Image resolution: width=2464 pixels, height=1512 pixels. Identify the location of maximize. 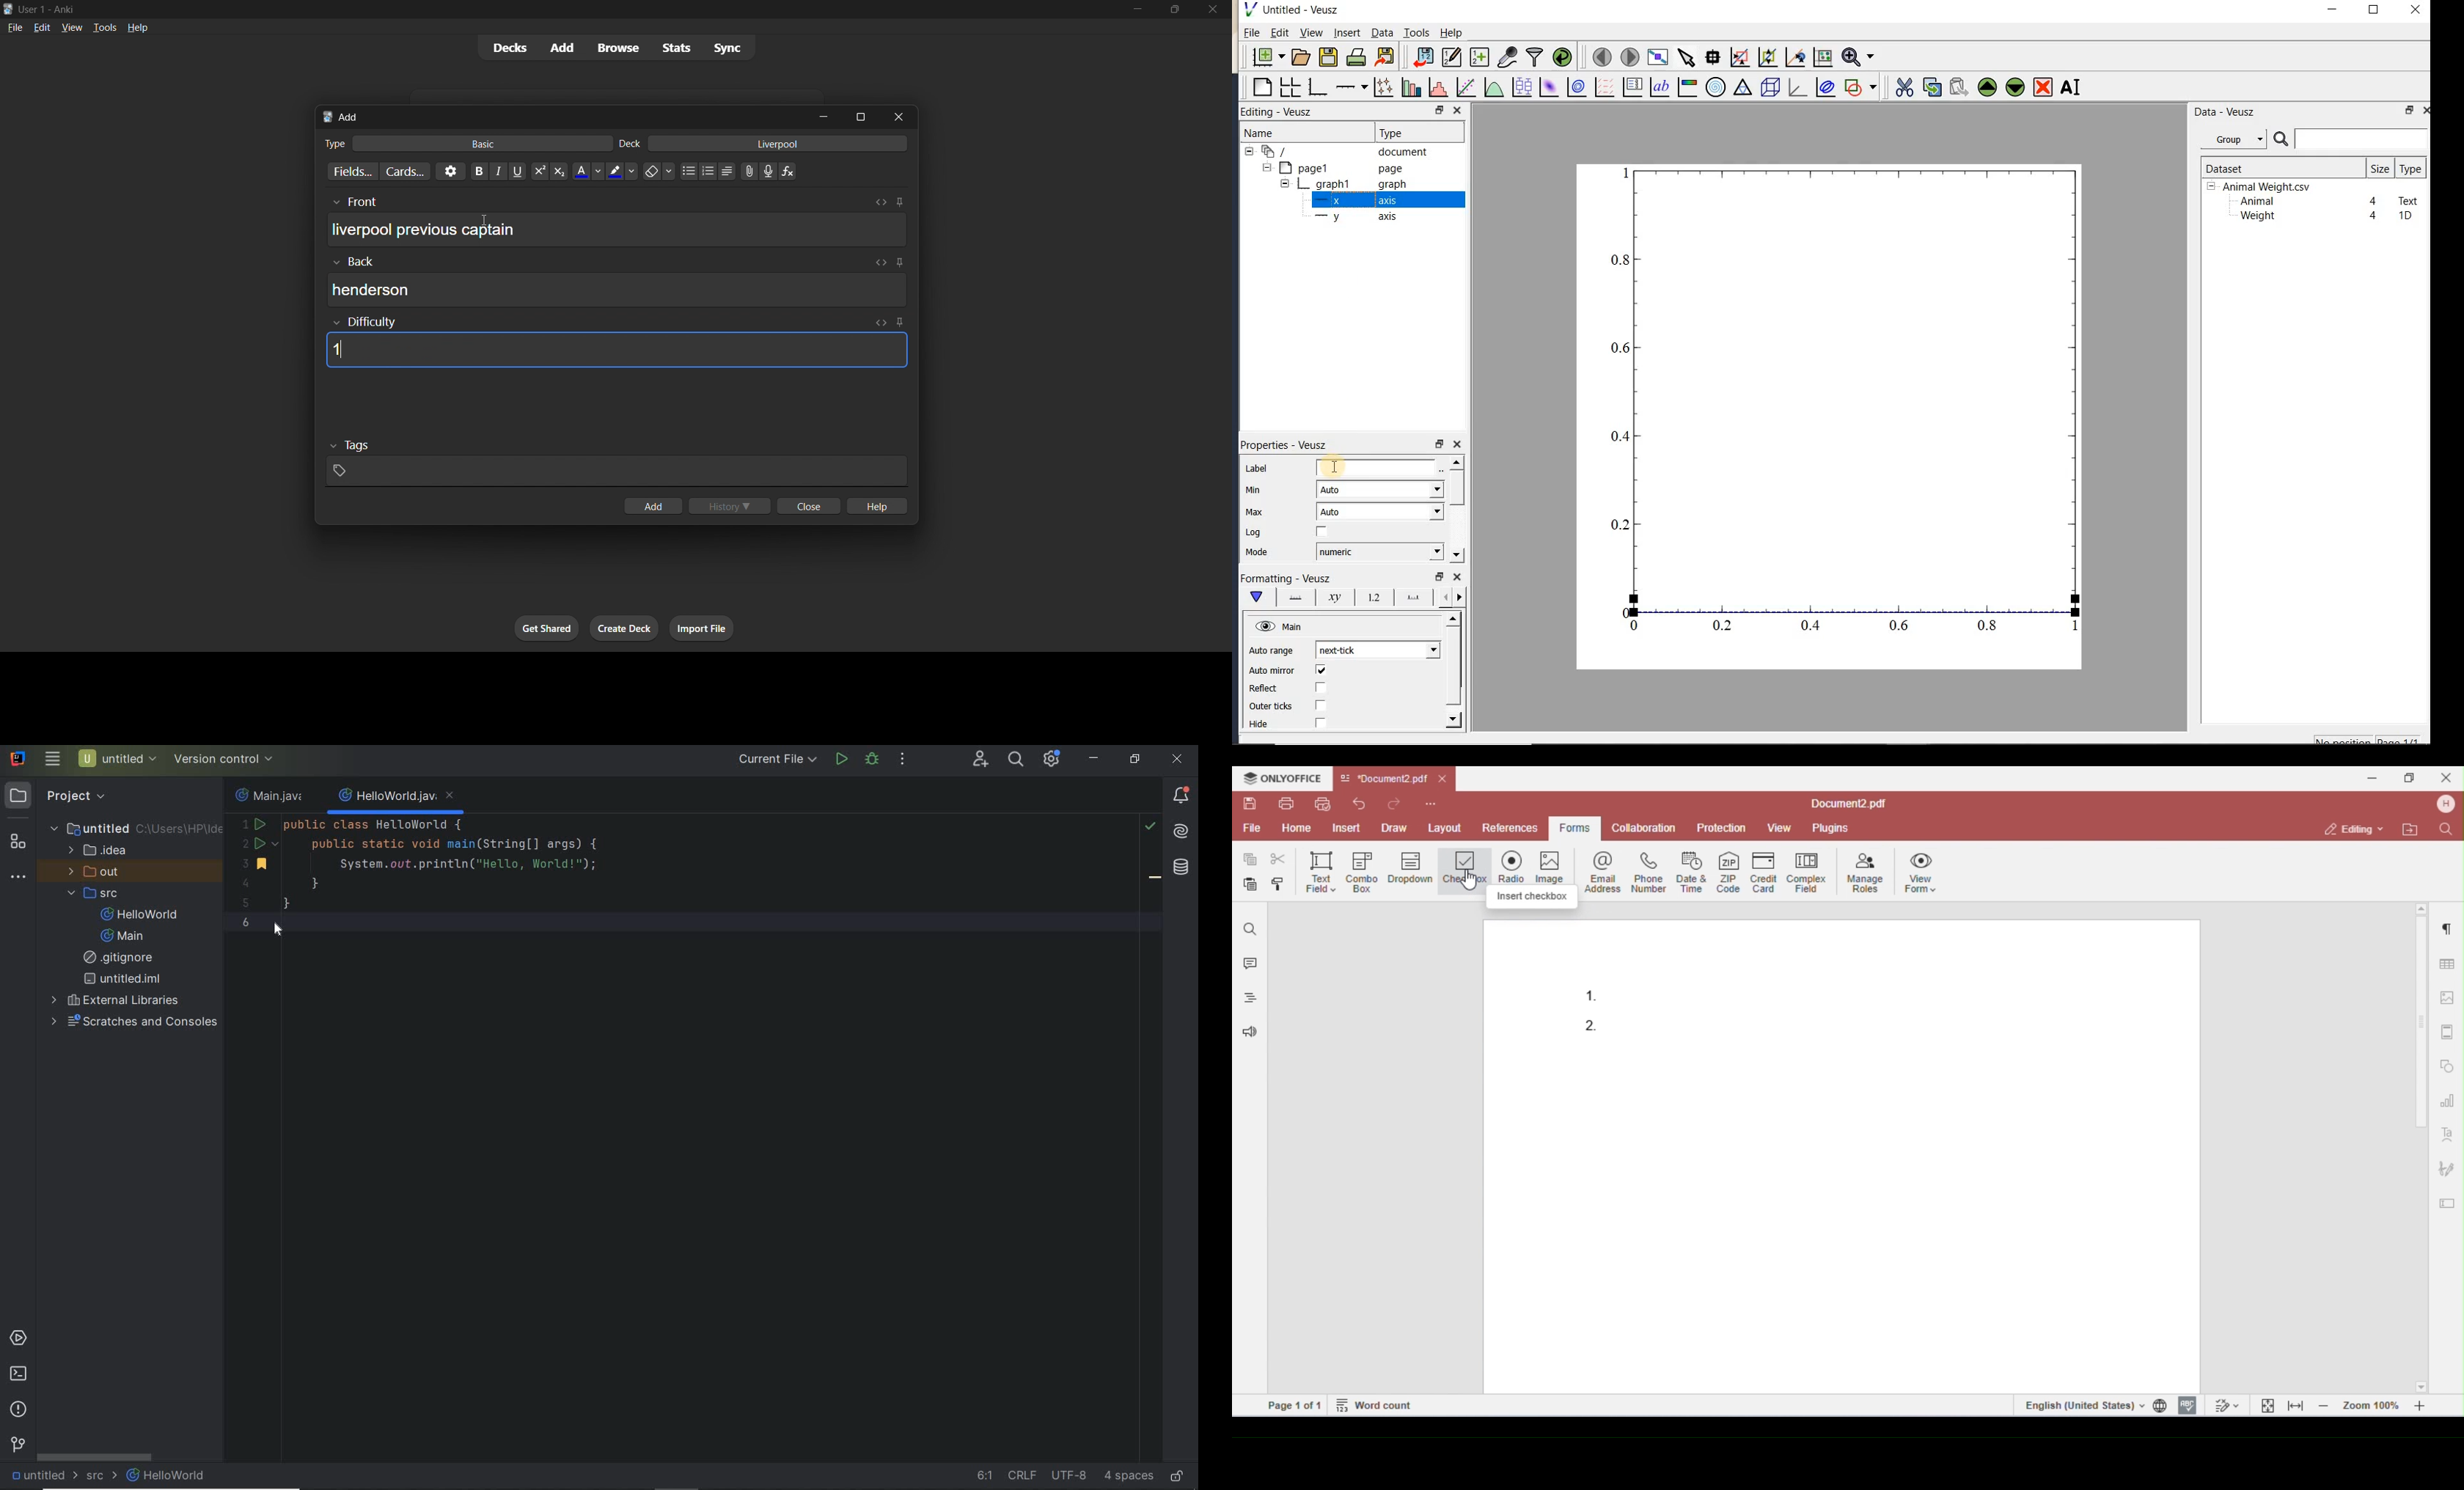
(861, 116).